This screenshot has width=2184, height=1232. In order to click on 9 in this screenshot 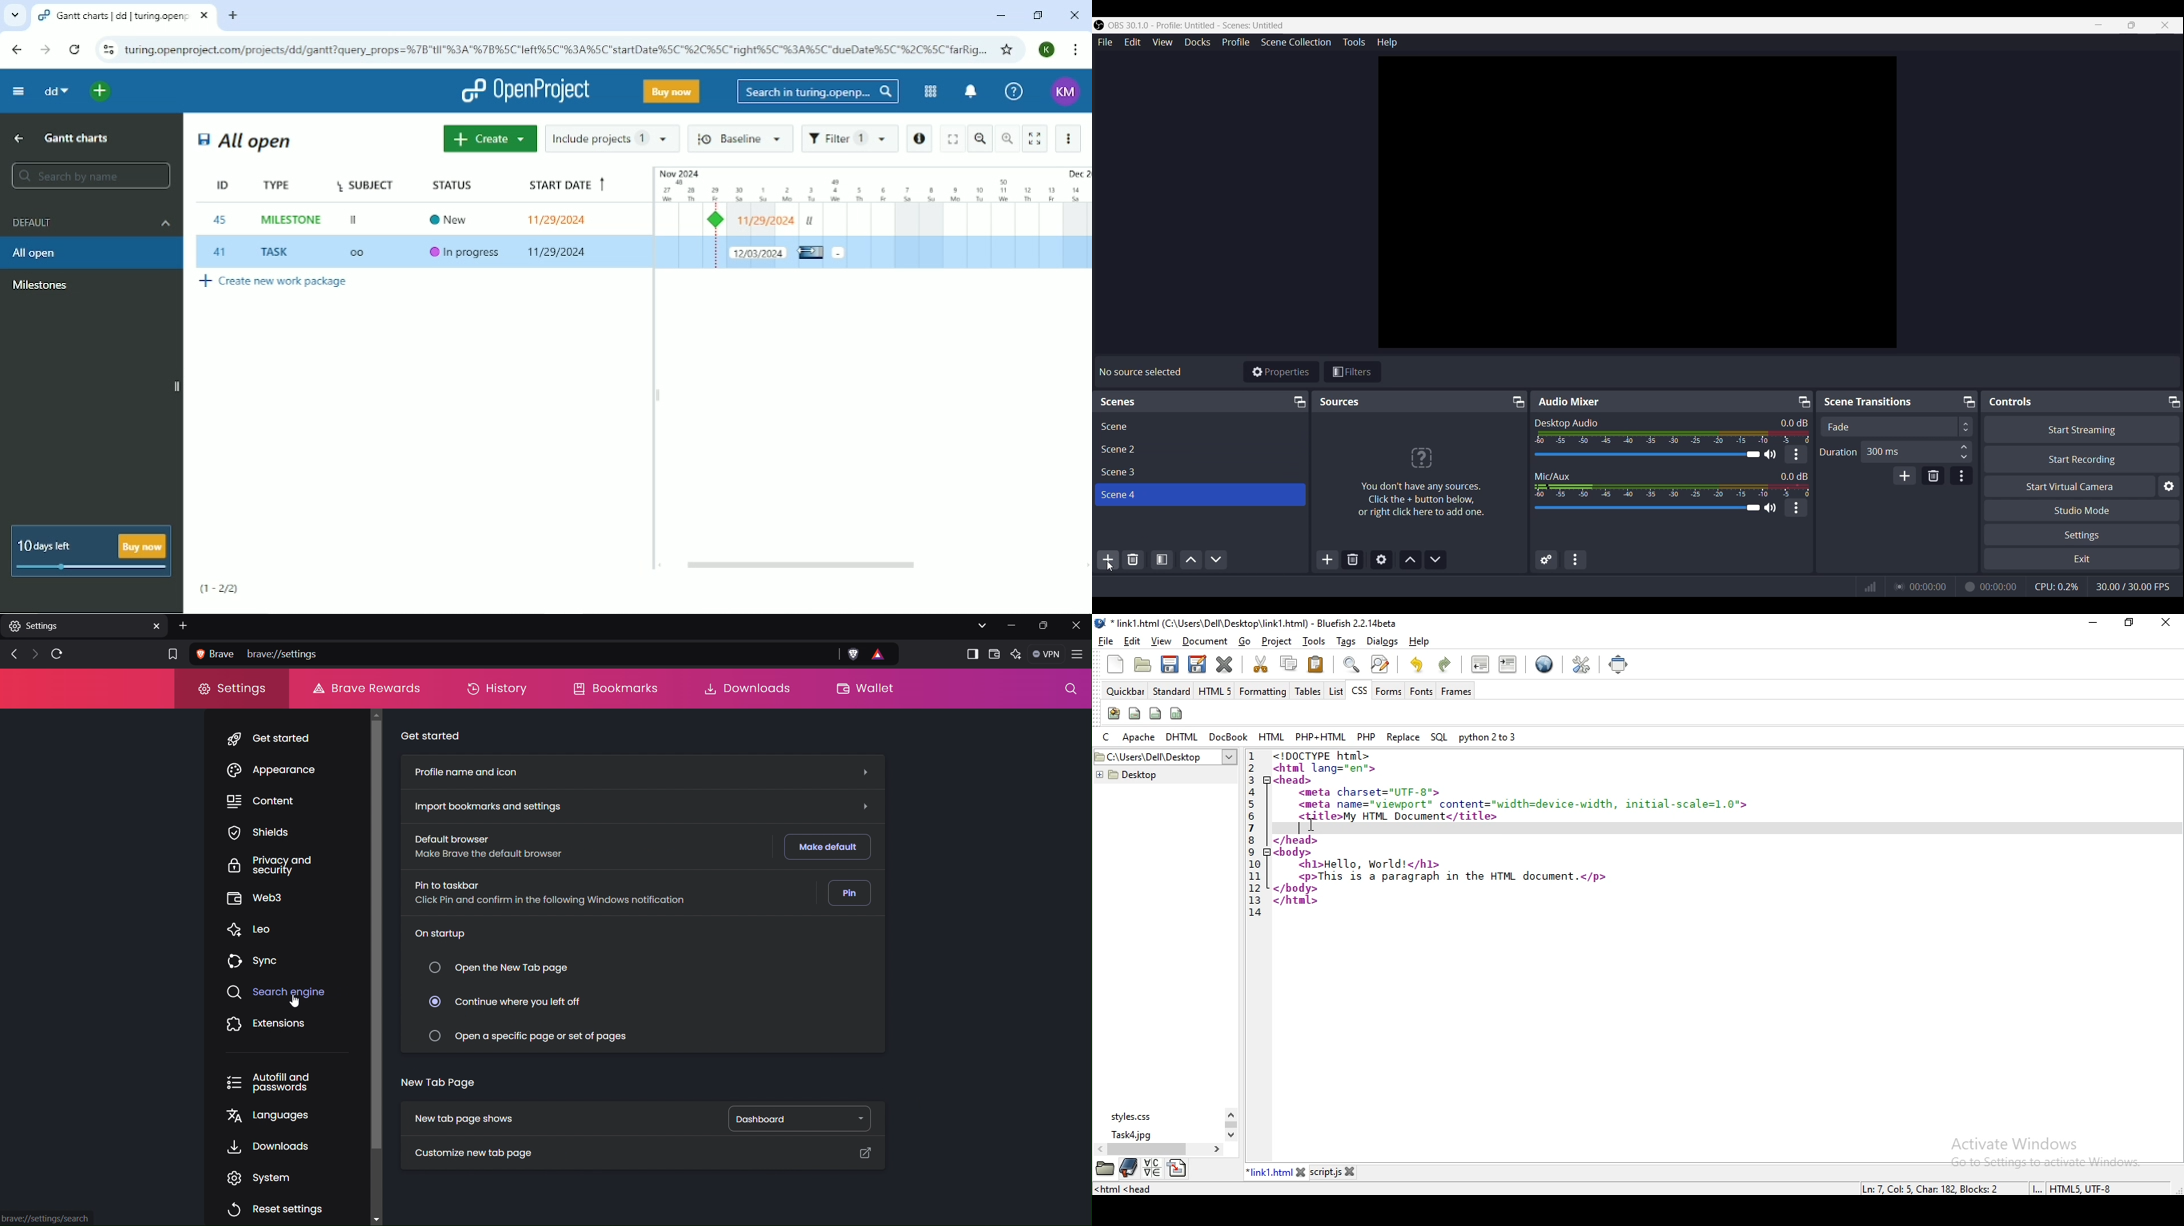, I will do `click(1251, 853)`.